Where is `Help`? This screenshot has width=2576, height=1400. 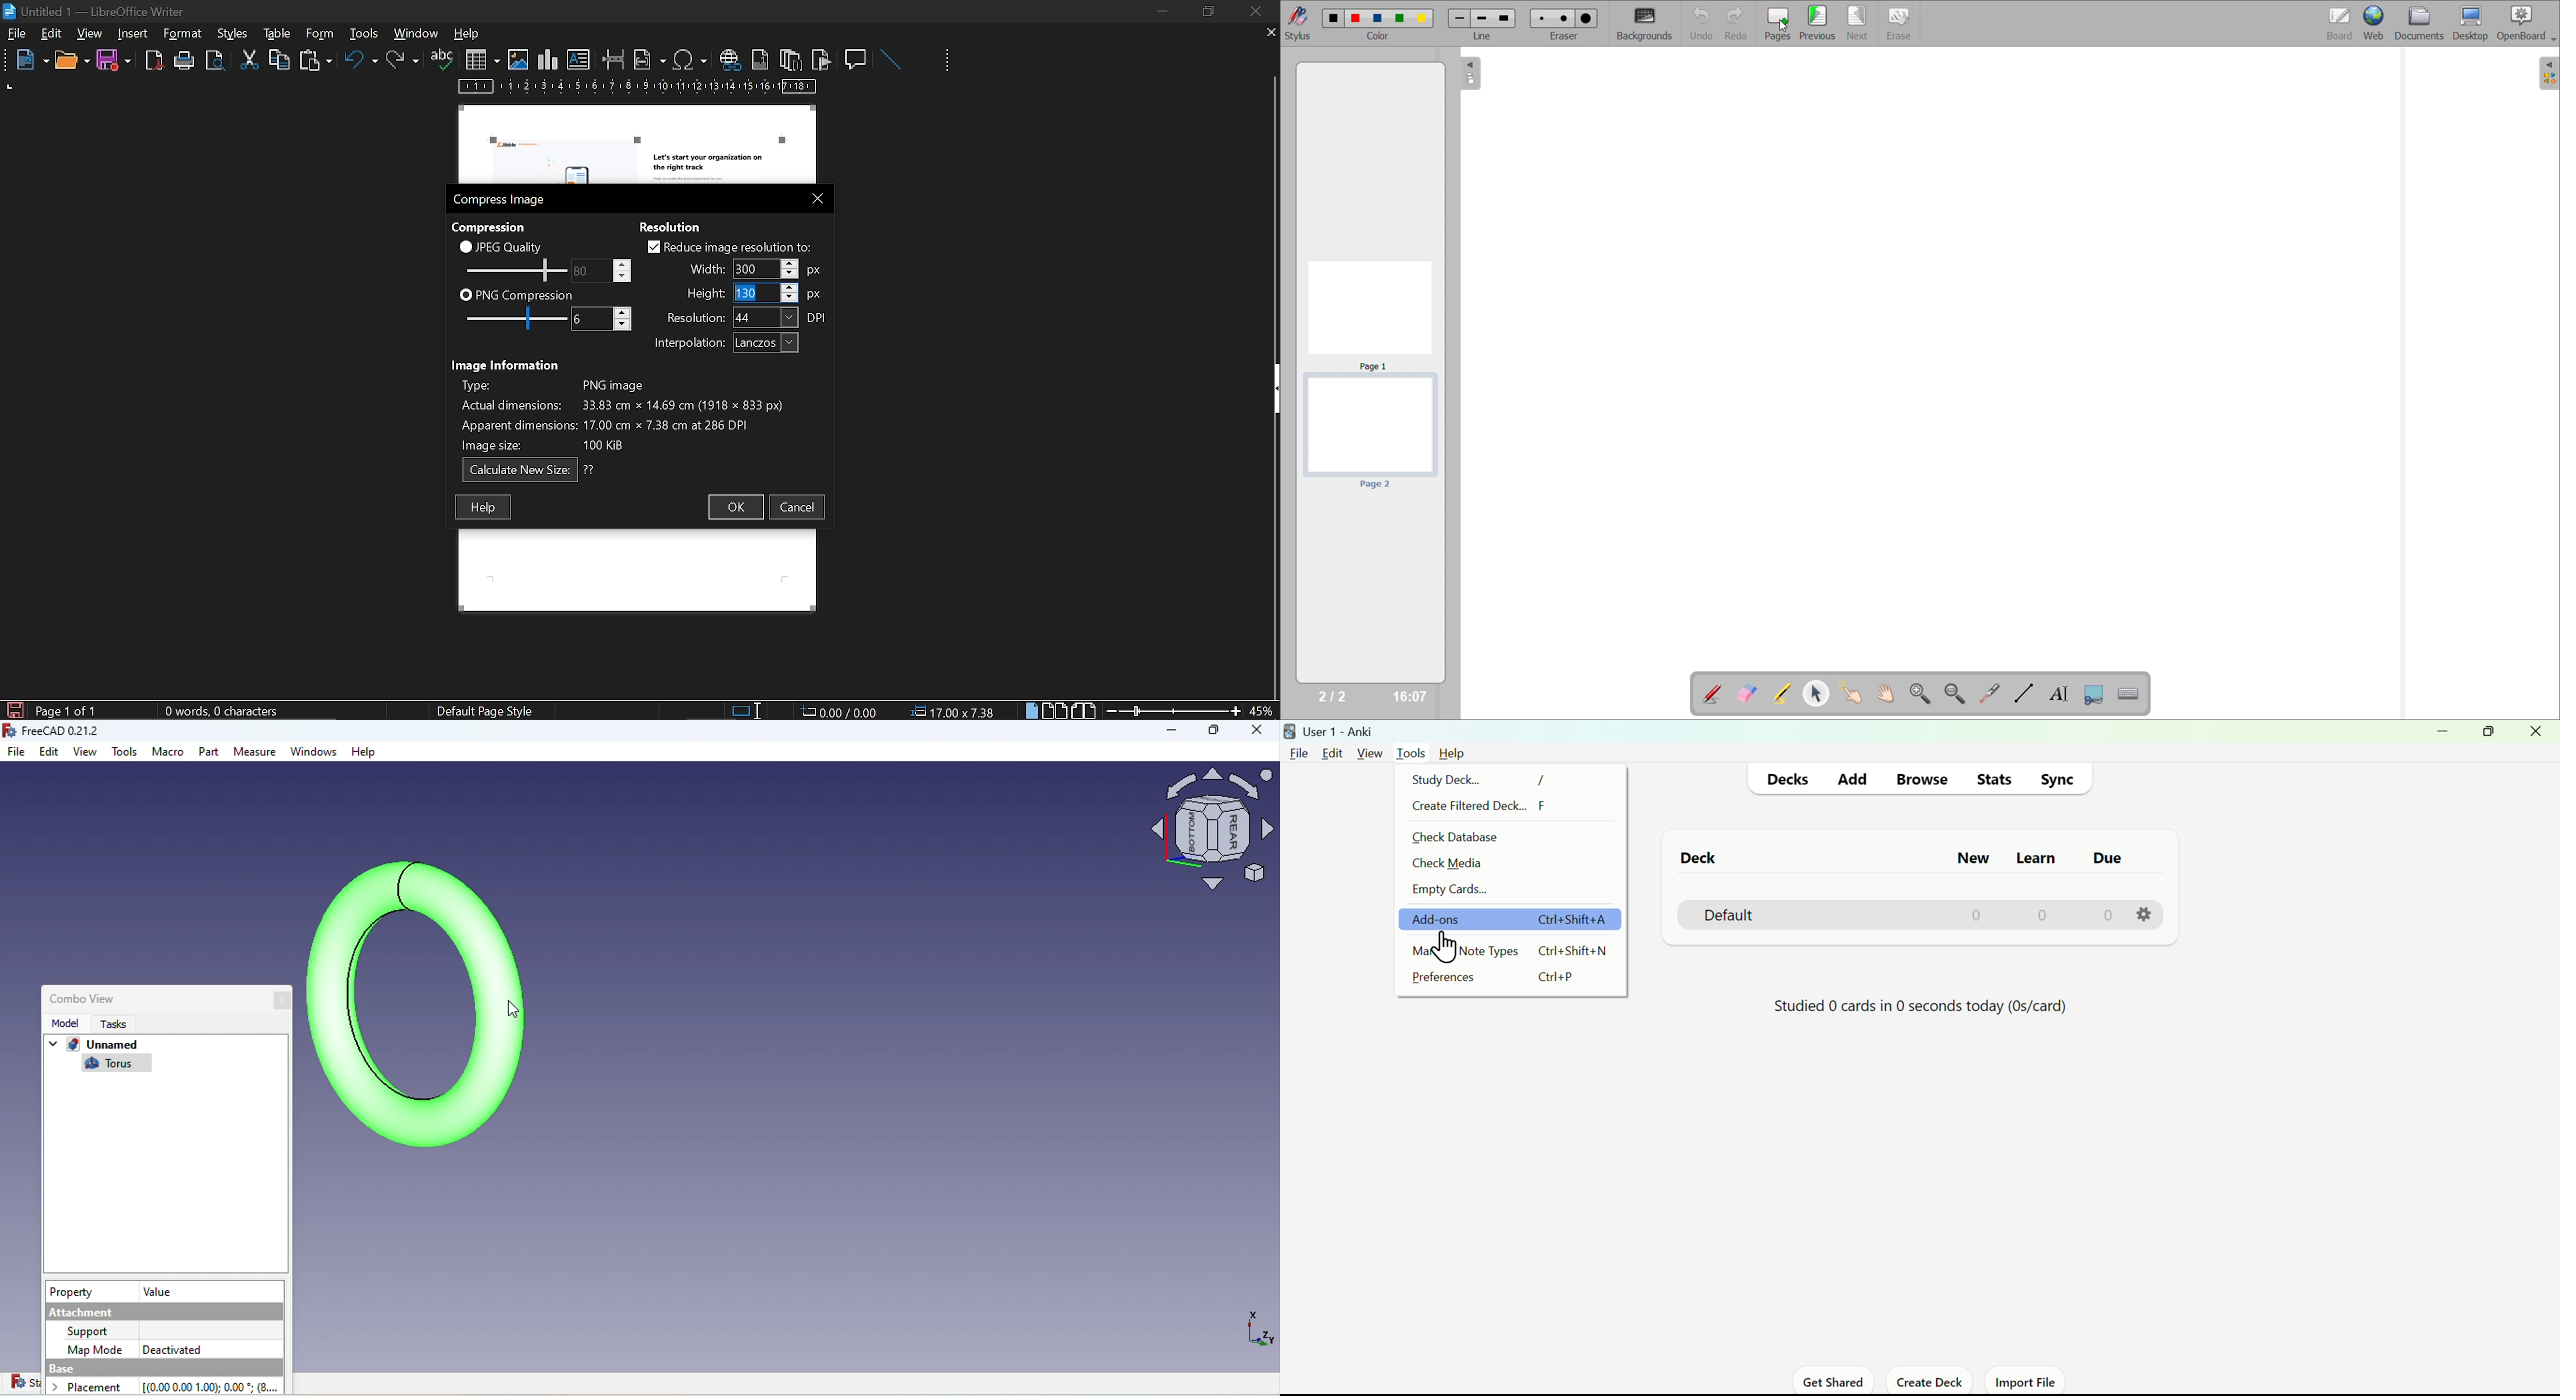
Help is located at coordinates (1455, 754).